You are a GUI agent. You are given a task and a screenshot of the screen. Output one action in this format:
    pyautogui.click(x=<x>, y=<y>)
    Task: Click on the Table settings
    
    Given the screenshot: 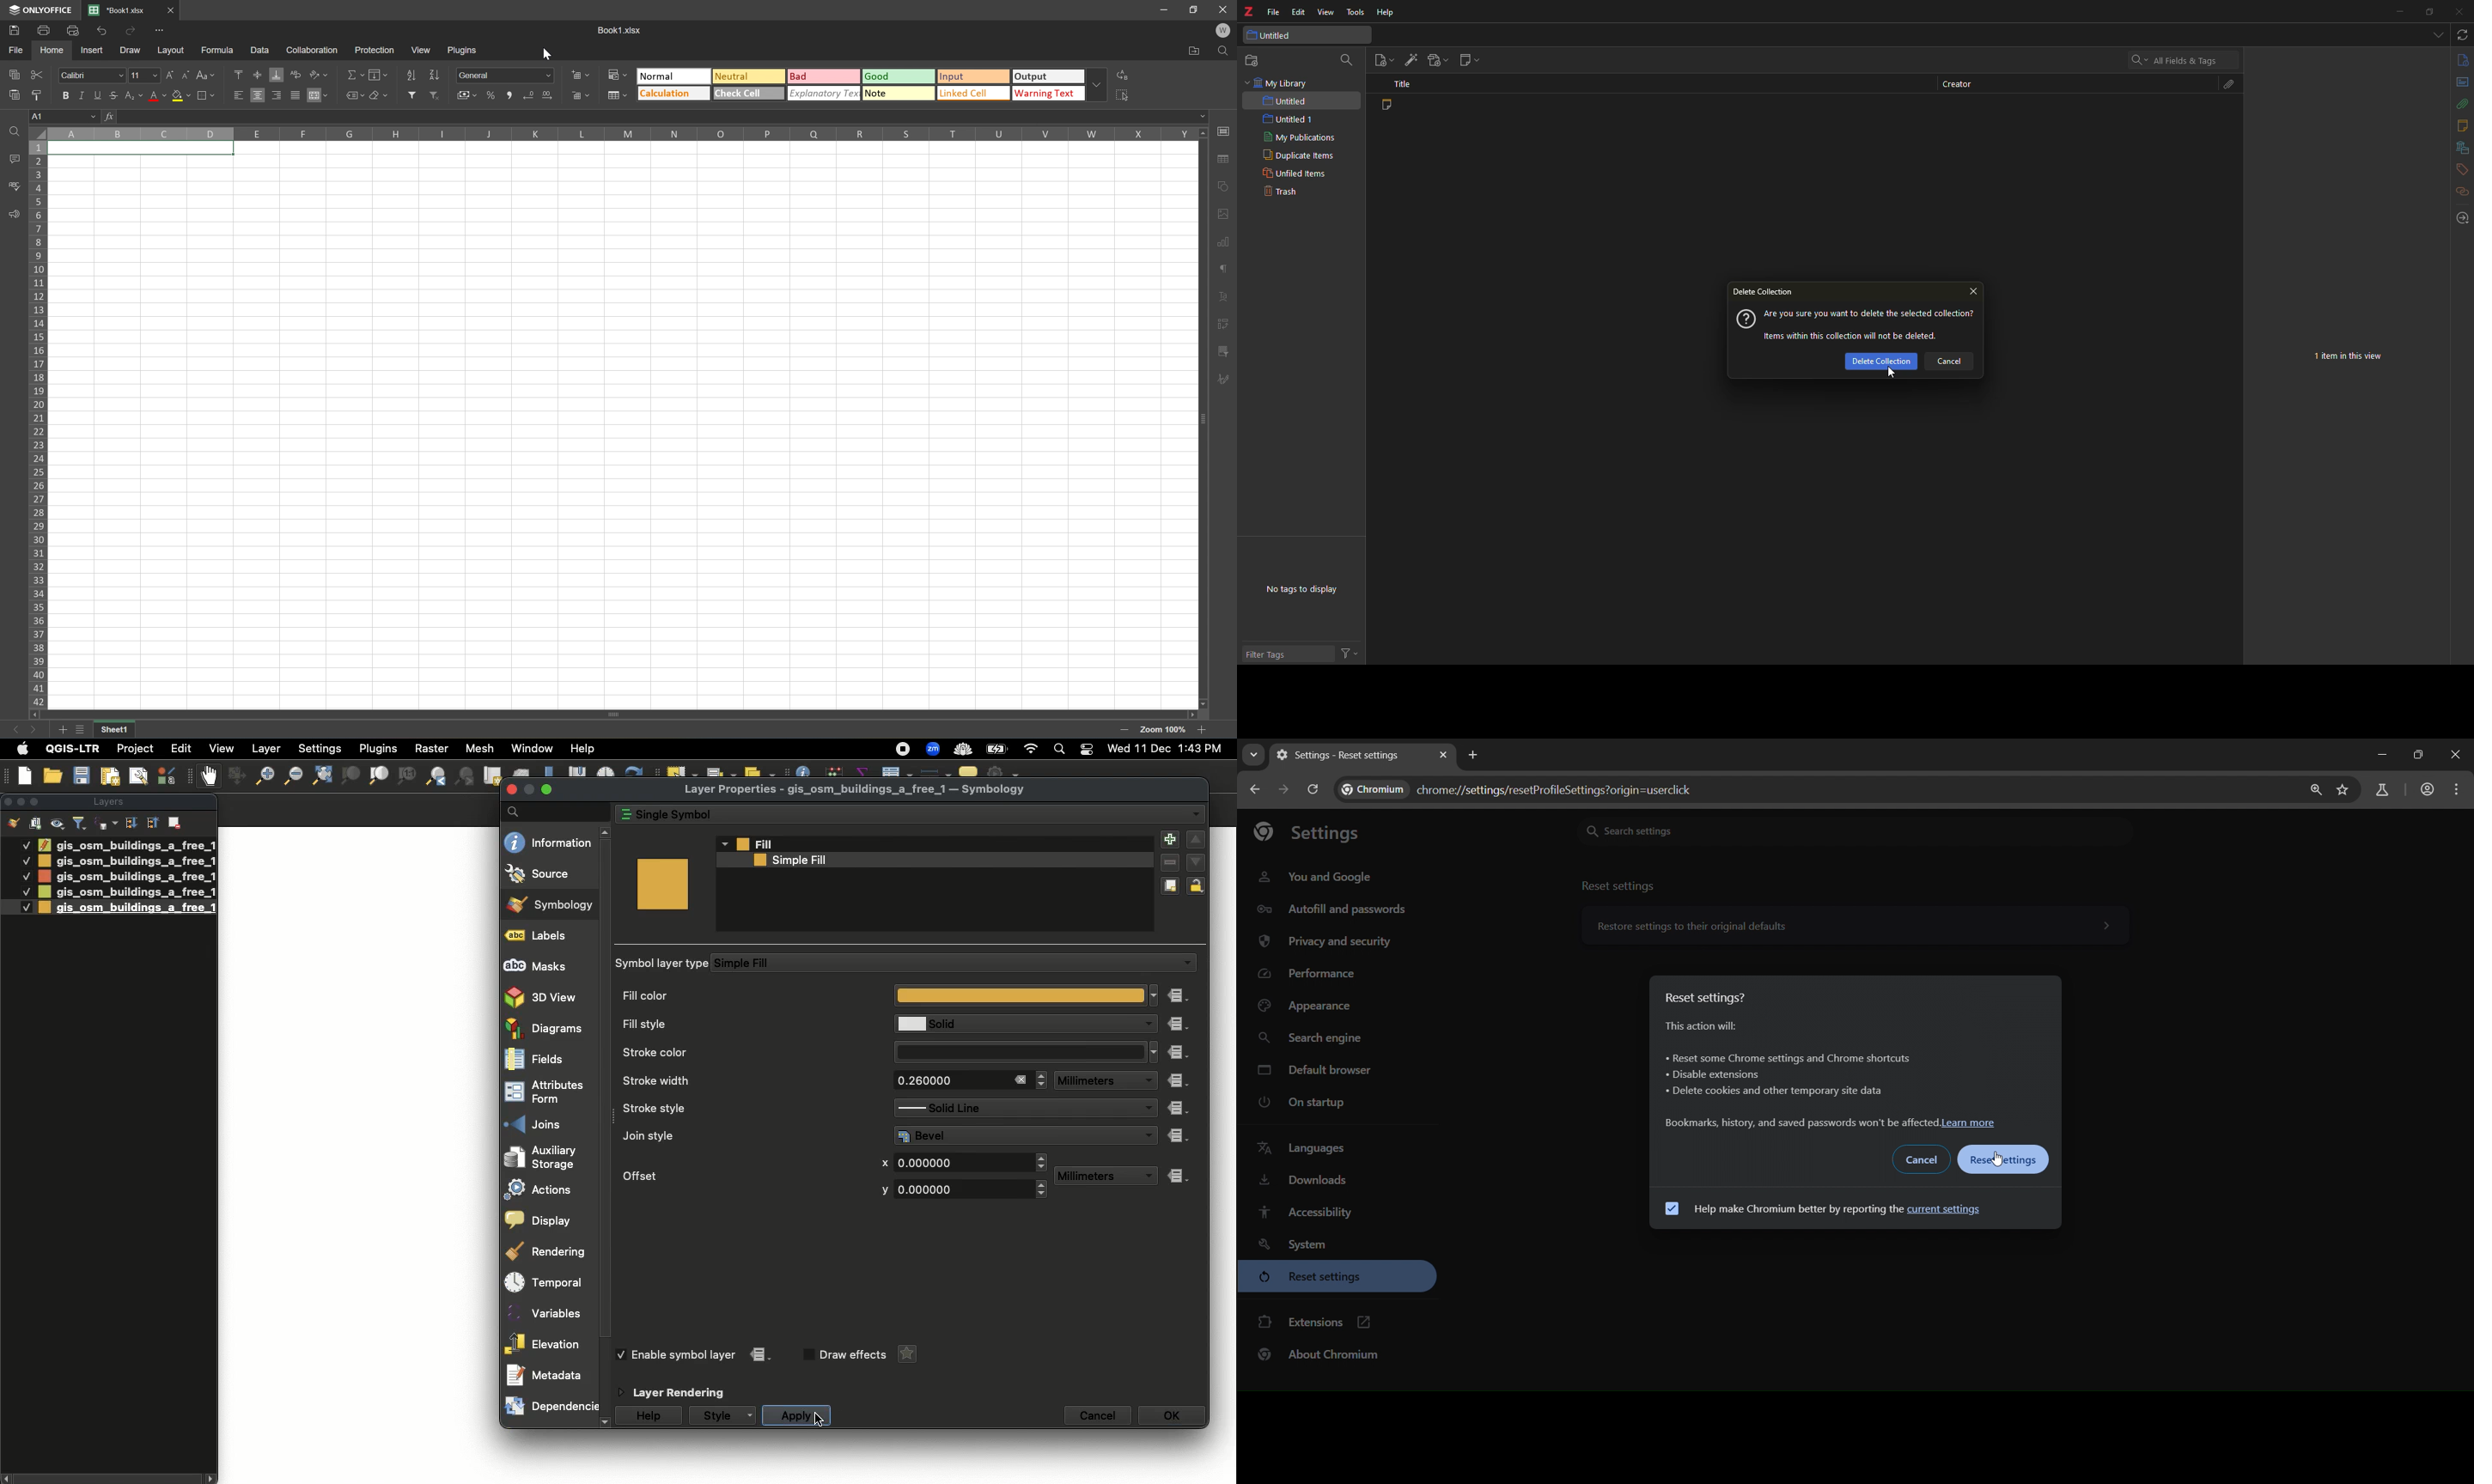 What is the action you would take?
    pyautogui.click(x=1223, y=161)
    